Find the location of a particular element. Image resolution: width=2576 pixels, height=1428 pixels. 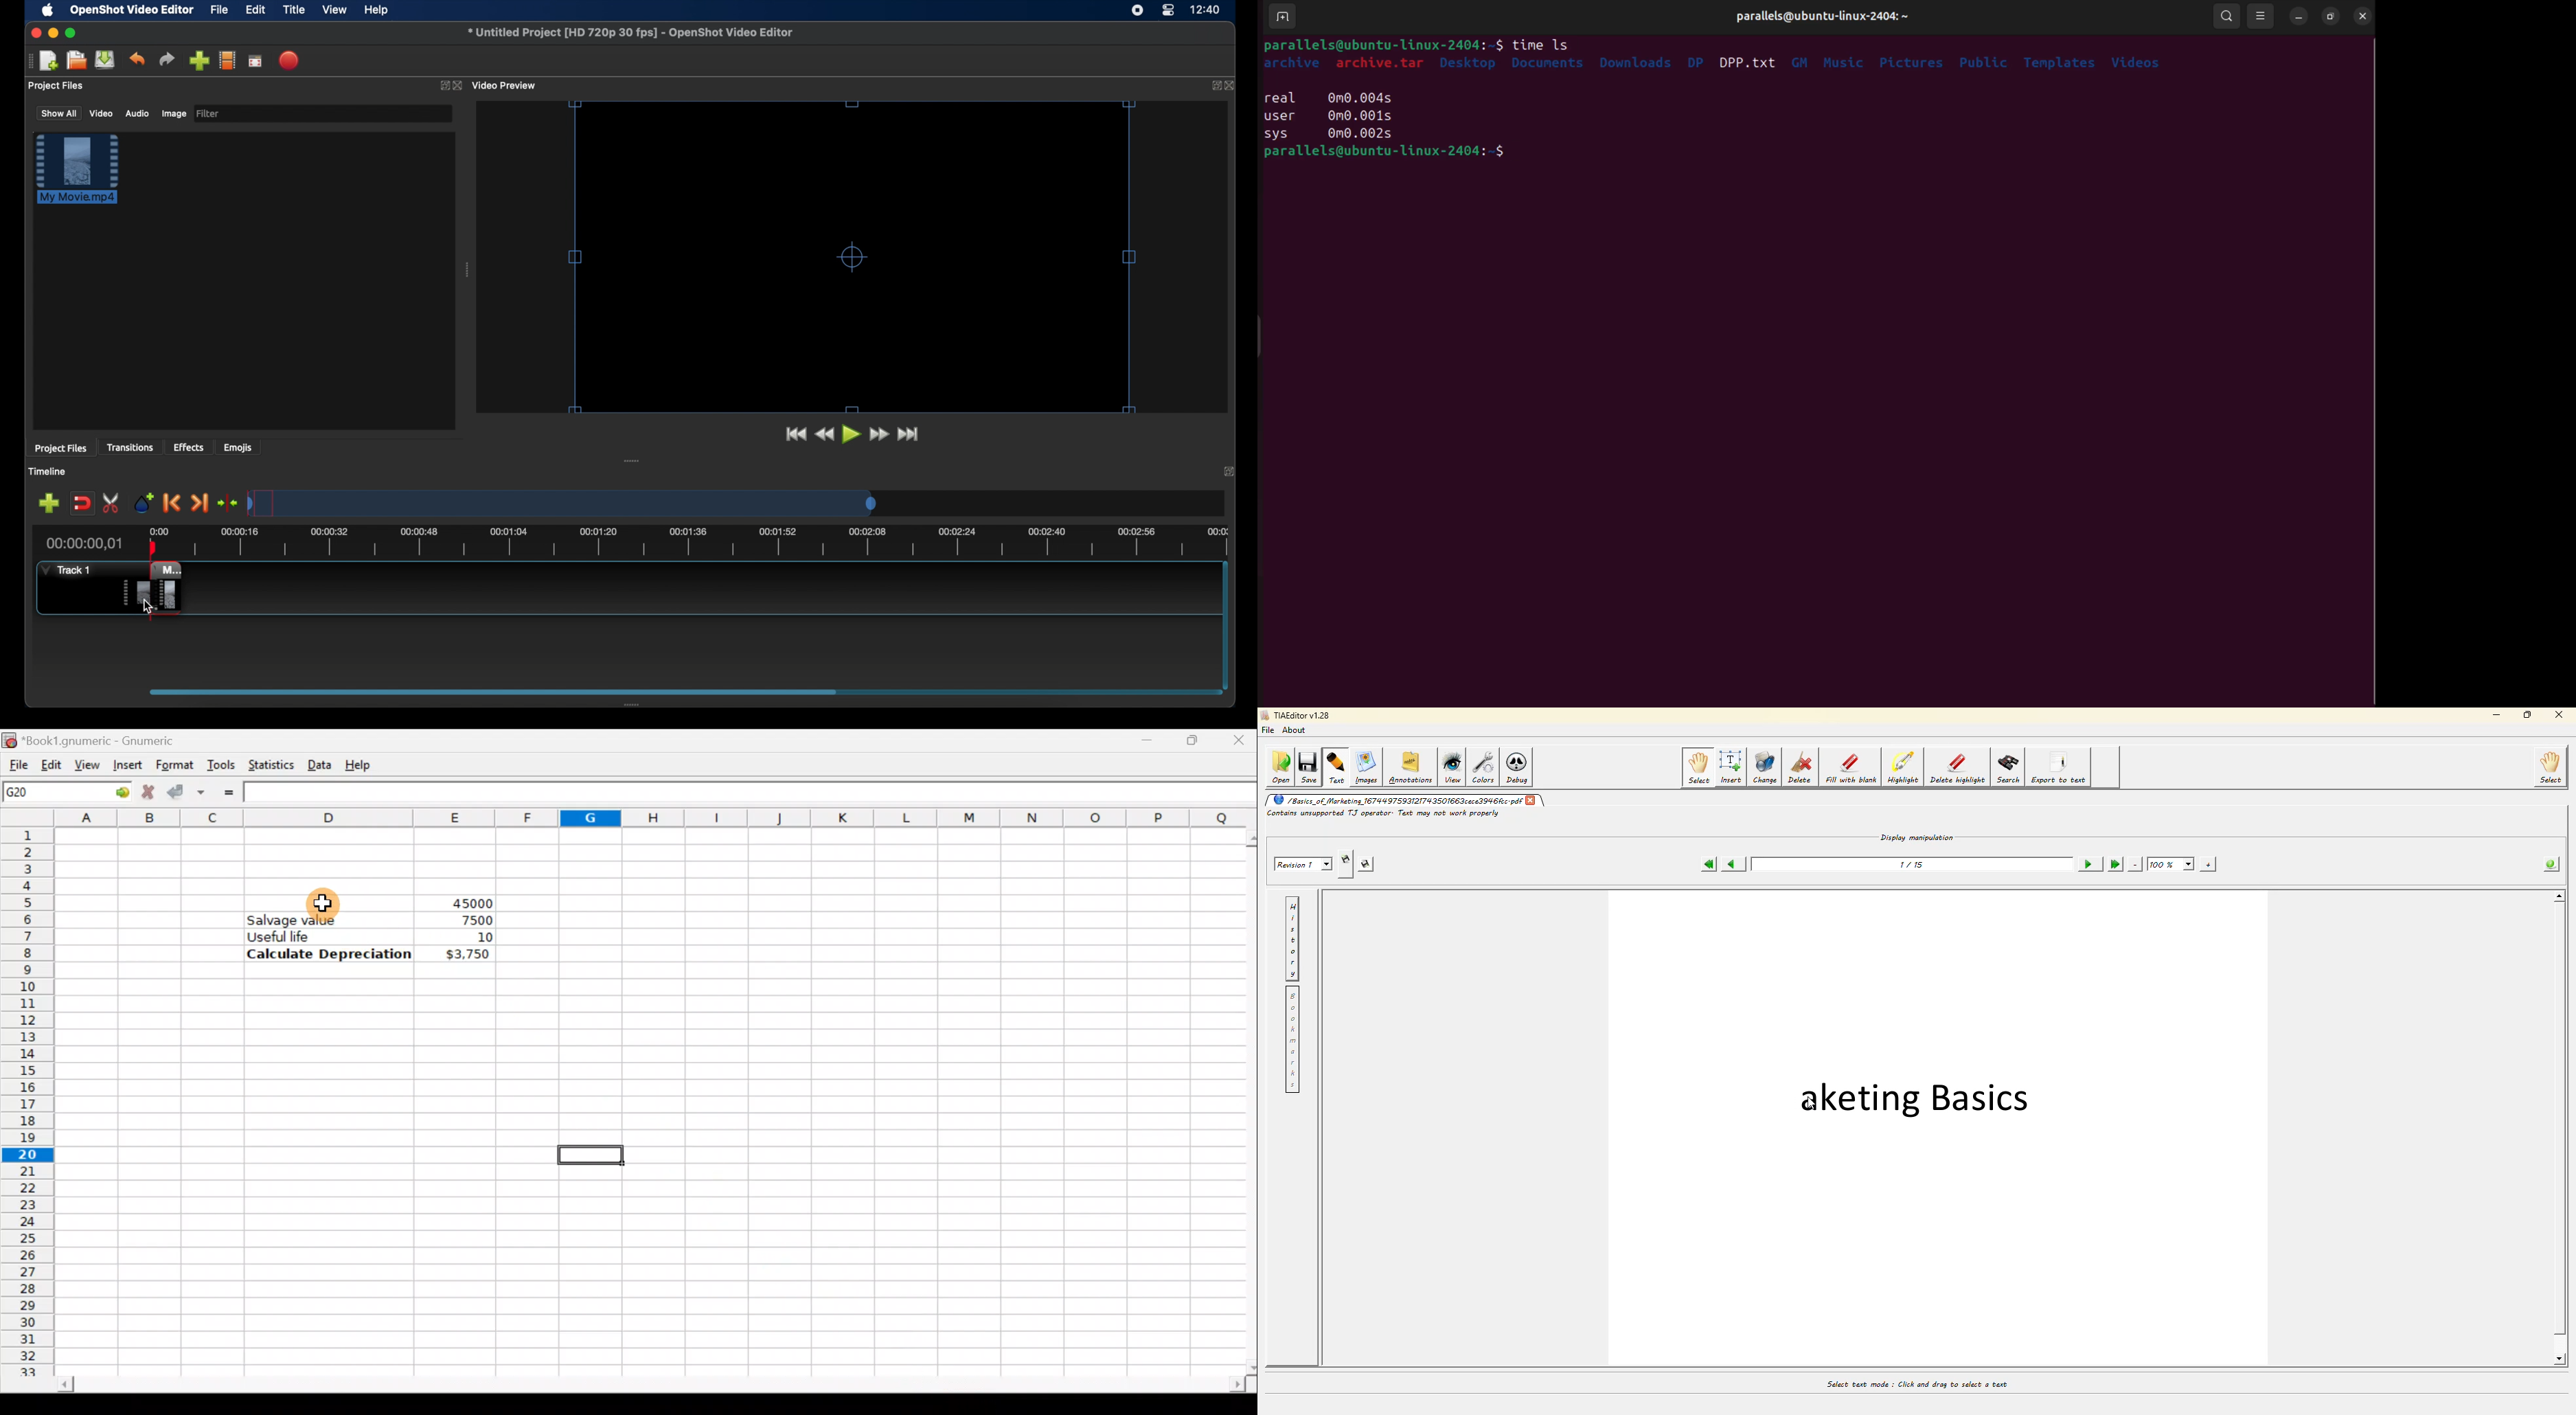

Cursor on cell D5 is located at coordinates (326, 899).